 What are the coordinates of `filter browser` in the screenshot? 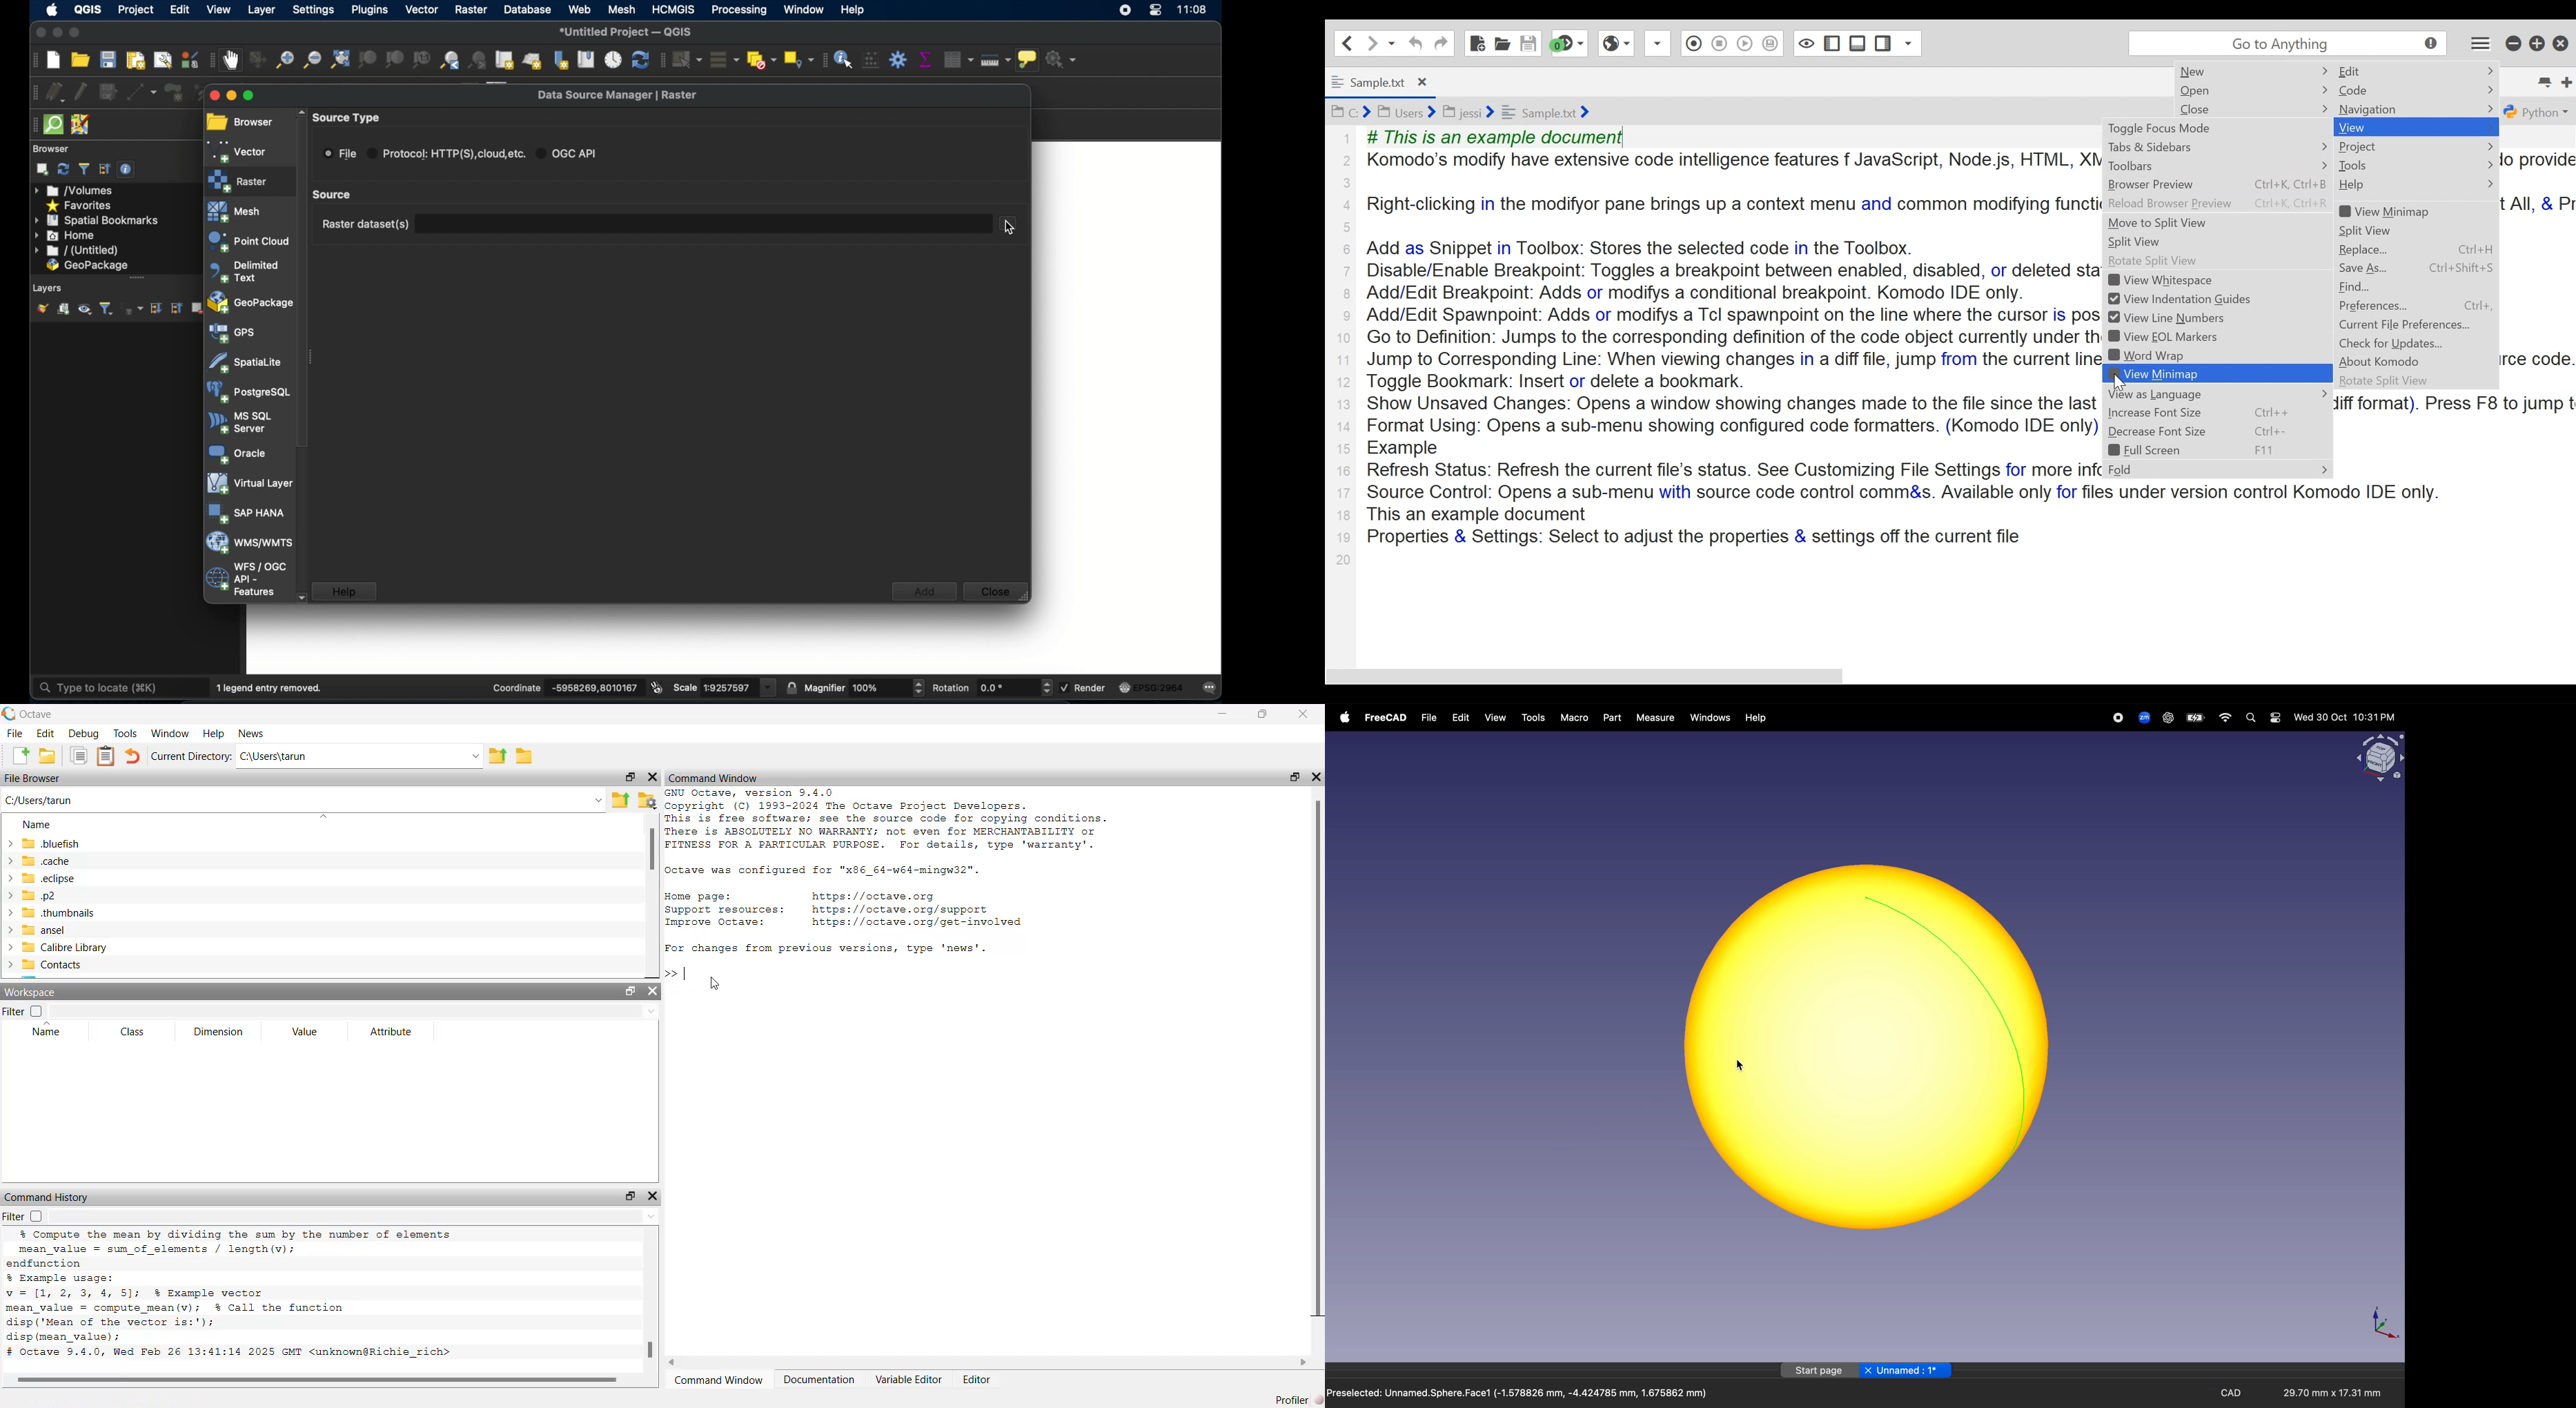 It's located at (84, 168).